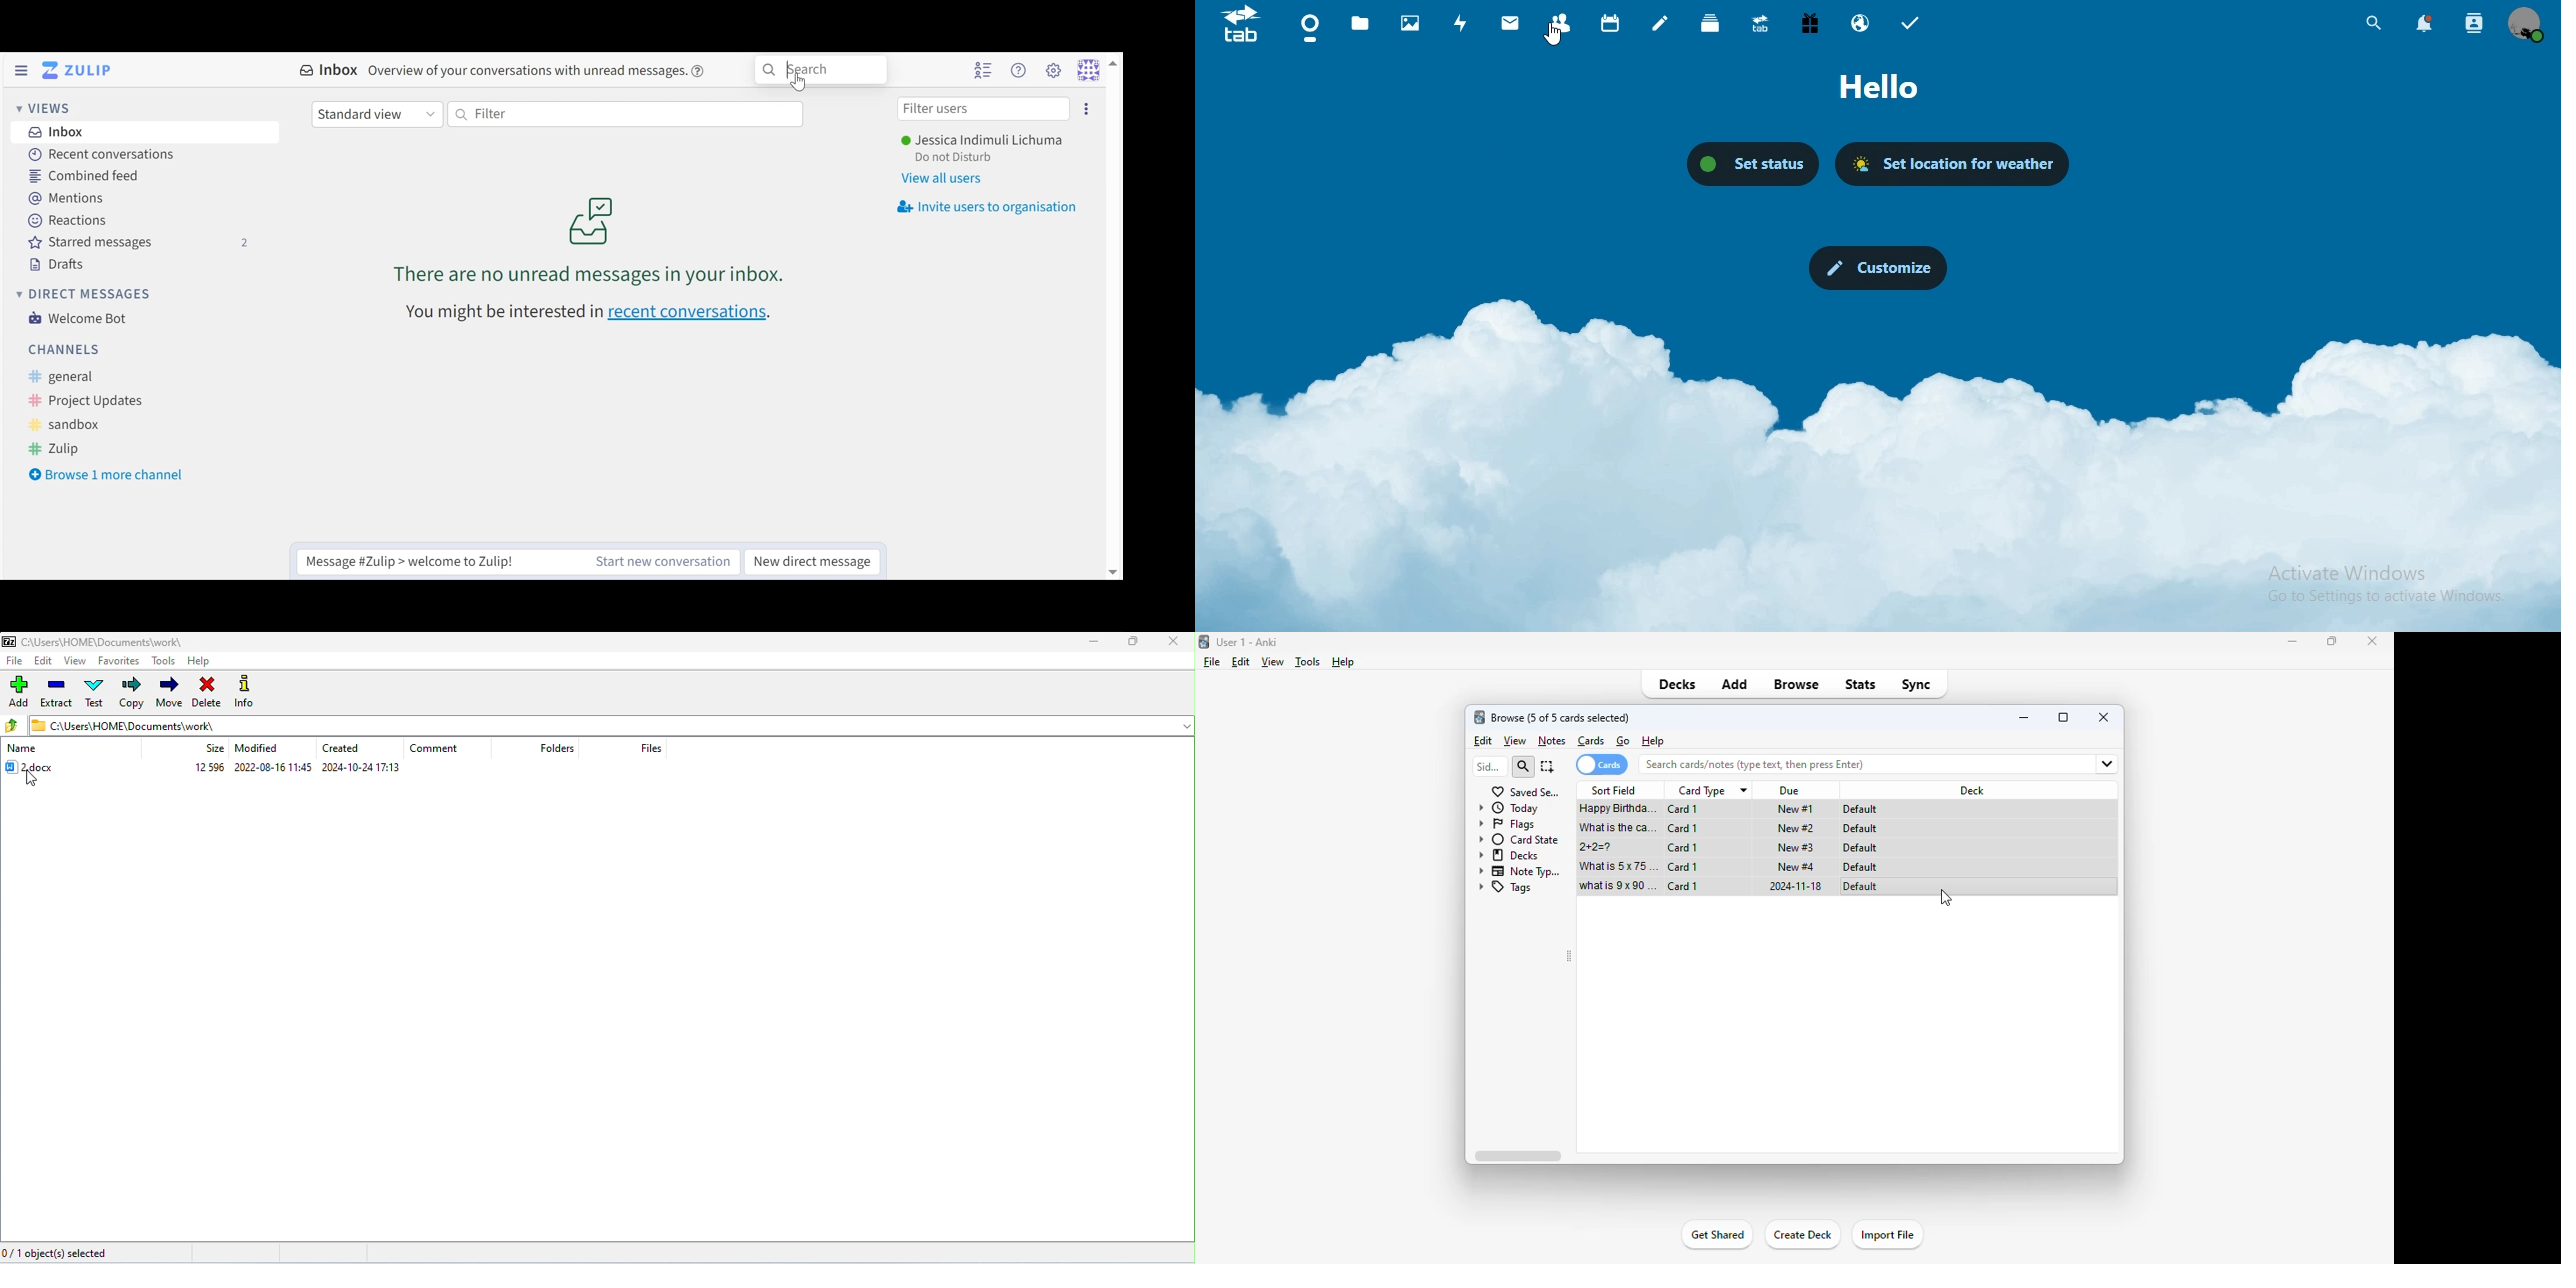 The width and height of the screenshot is (2576, 1288). I want to click on set location for weather, so click(1954, 165).